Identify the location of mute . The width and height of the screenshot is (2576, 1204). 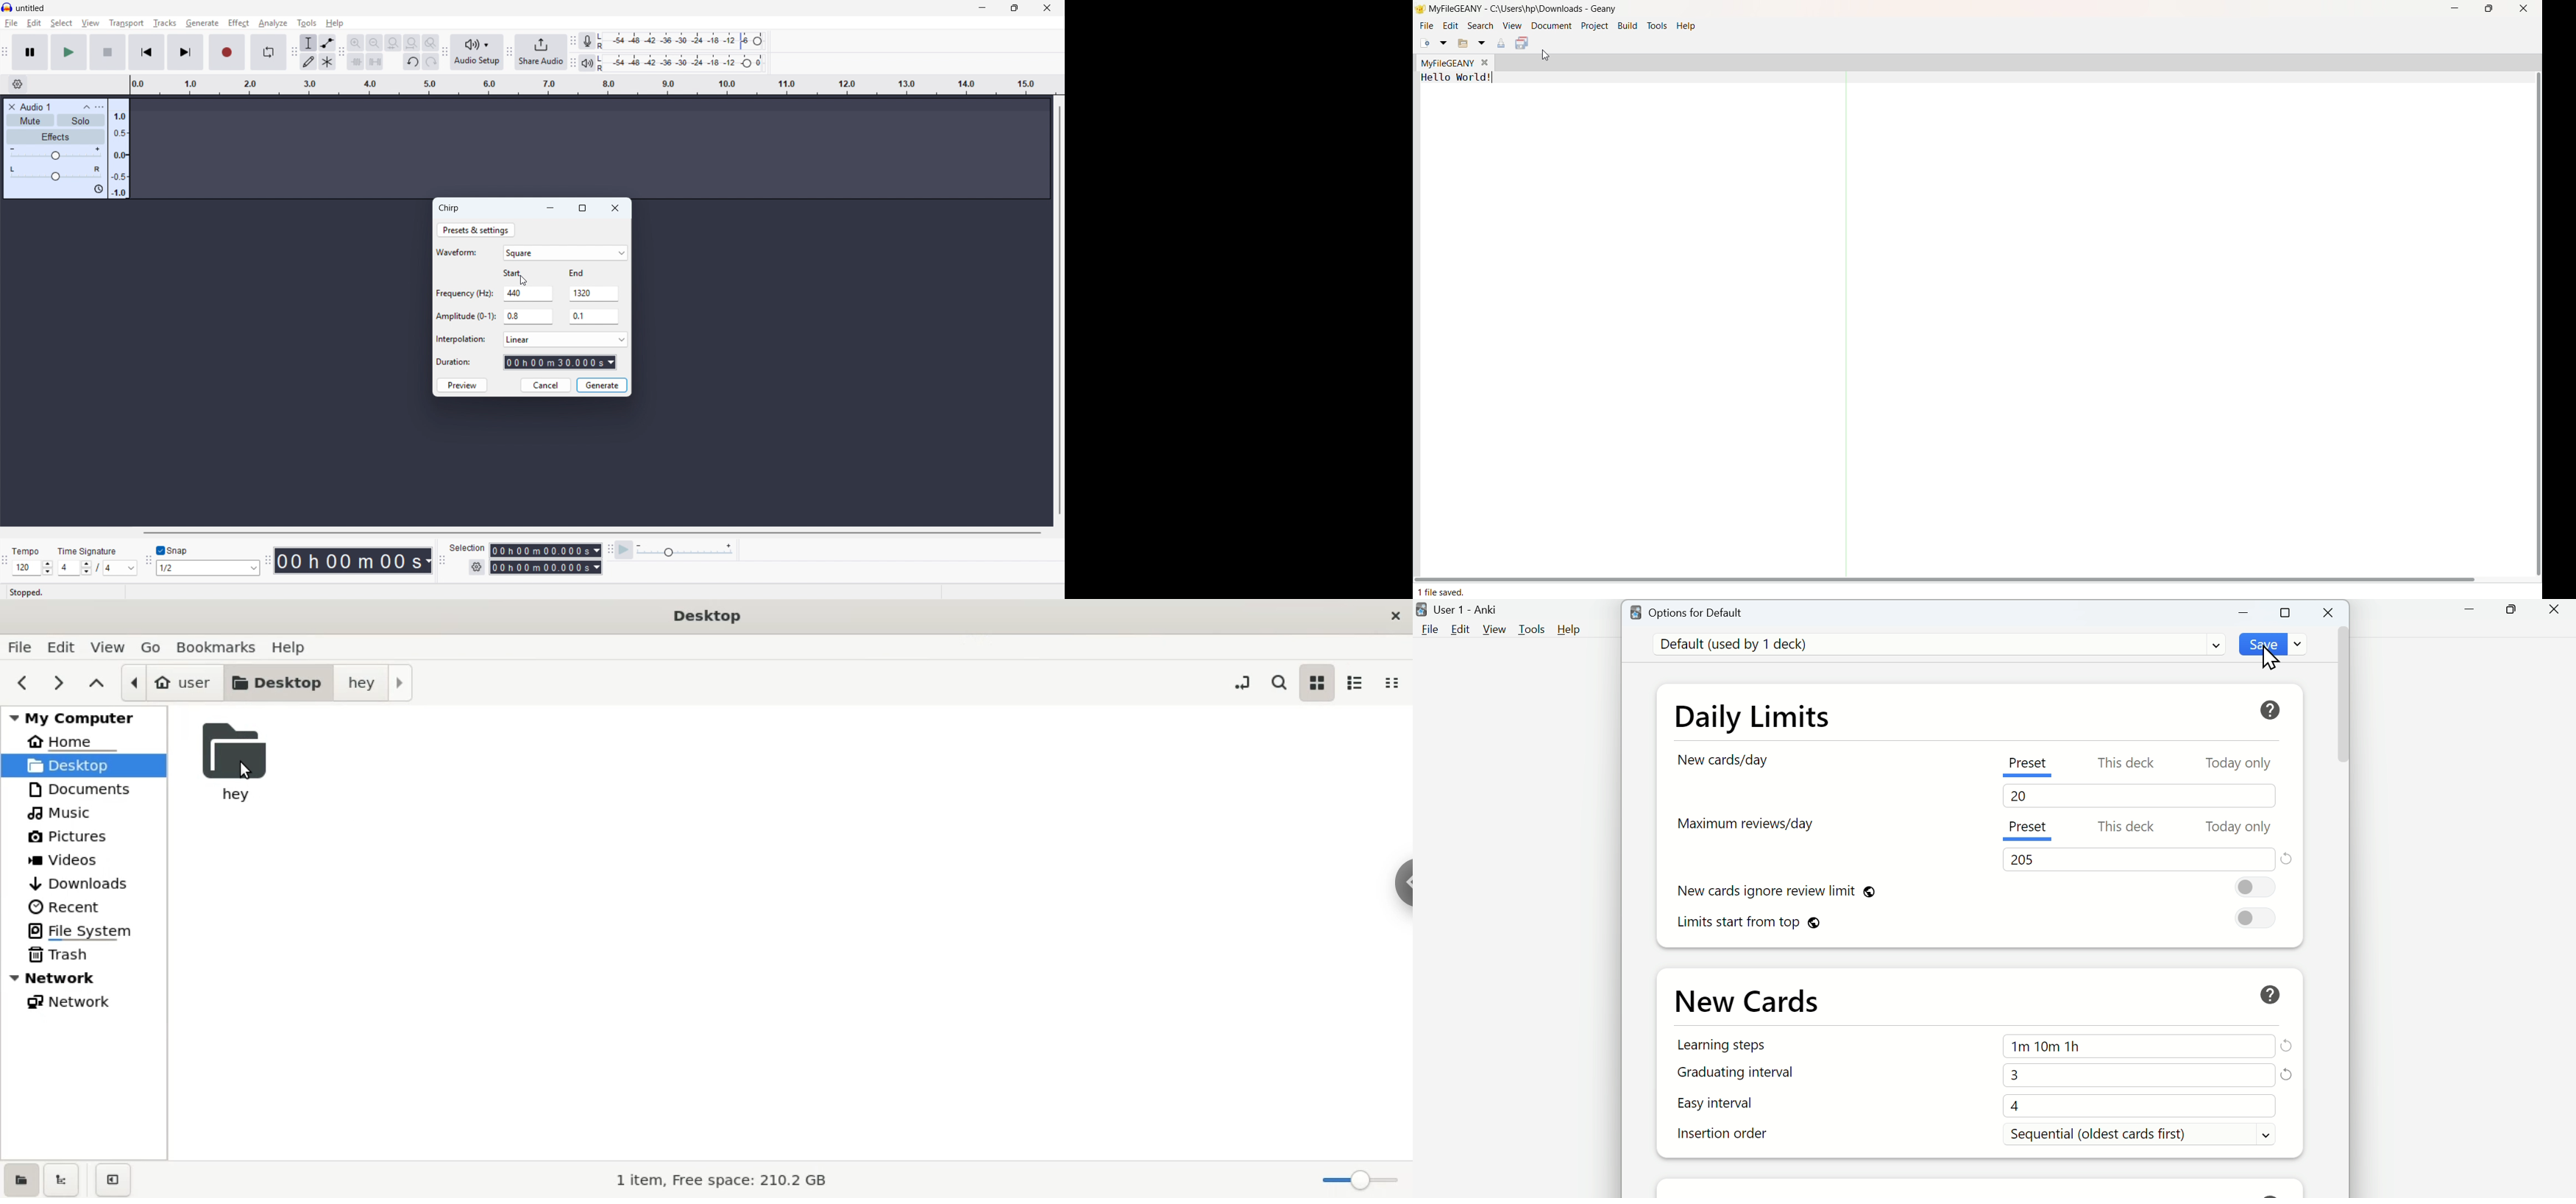
(30, 120).